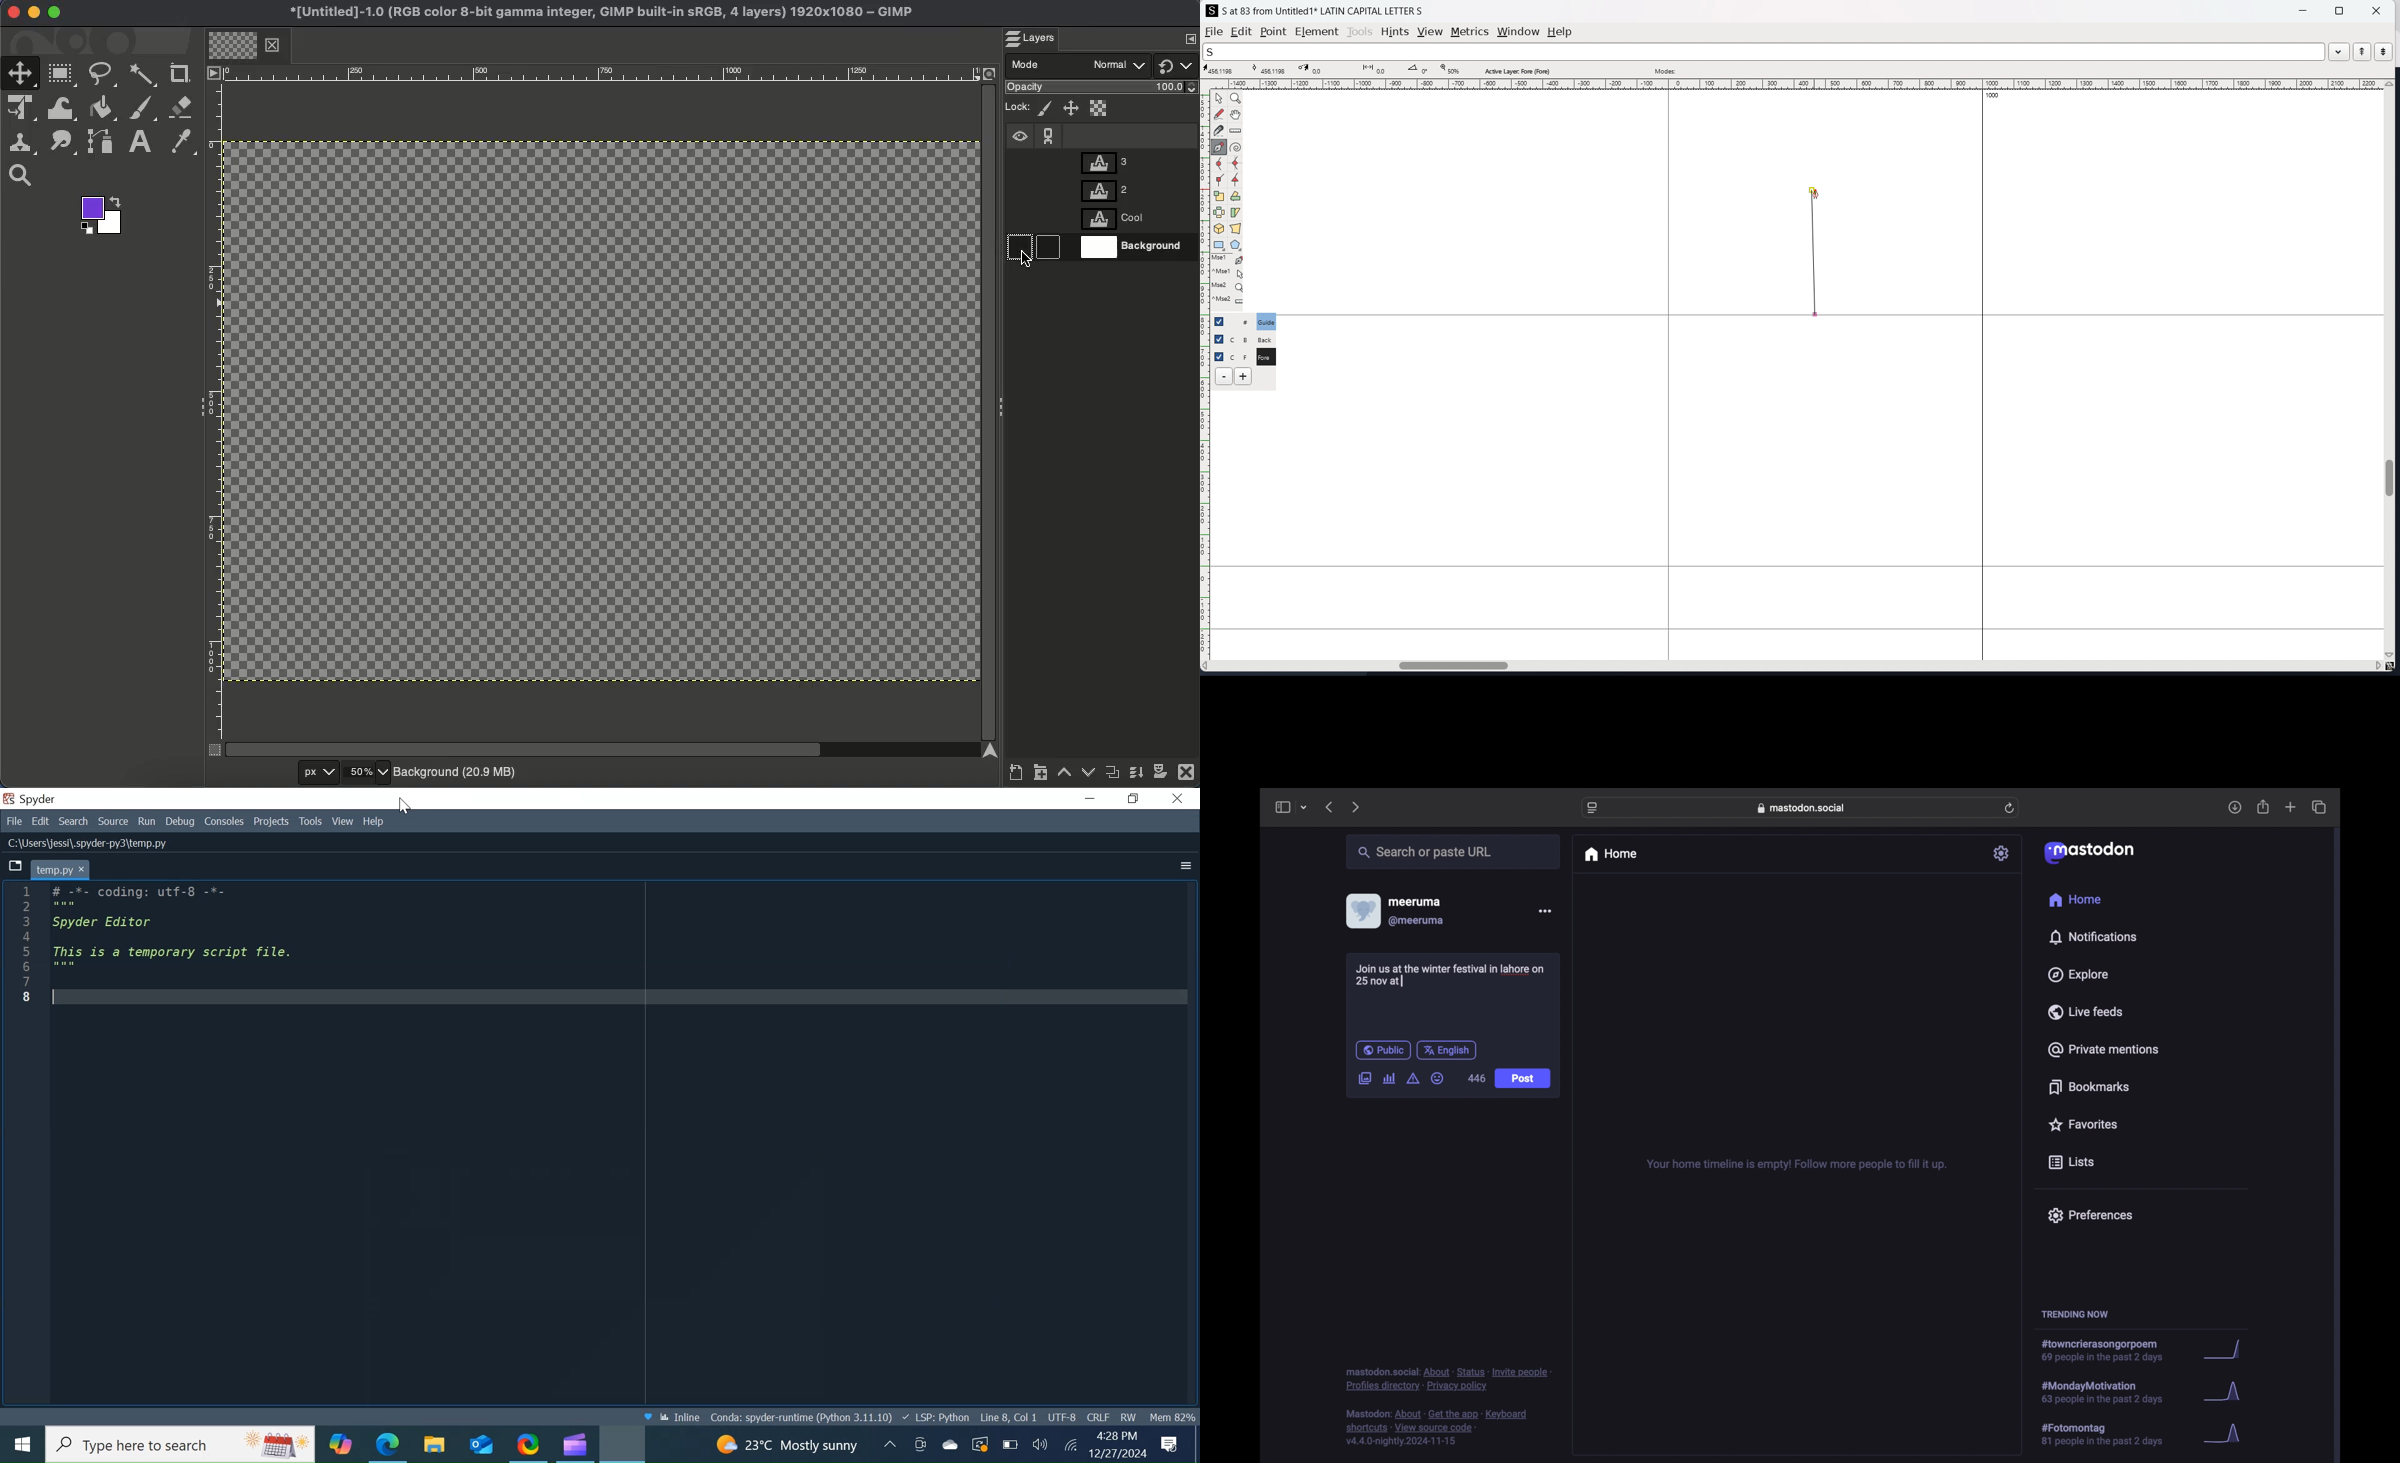 This screenshot has height=1484, width=2408. I want to click on minimize, so click(2305, 9).